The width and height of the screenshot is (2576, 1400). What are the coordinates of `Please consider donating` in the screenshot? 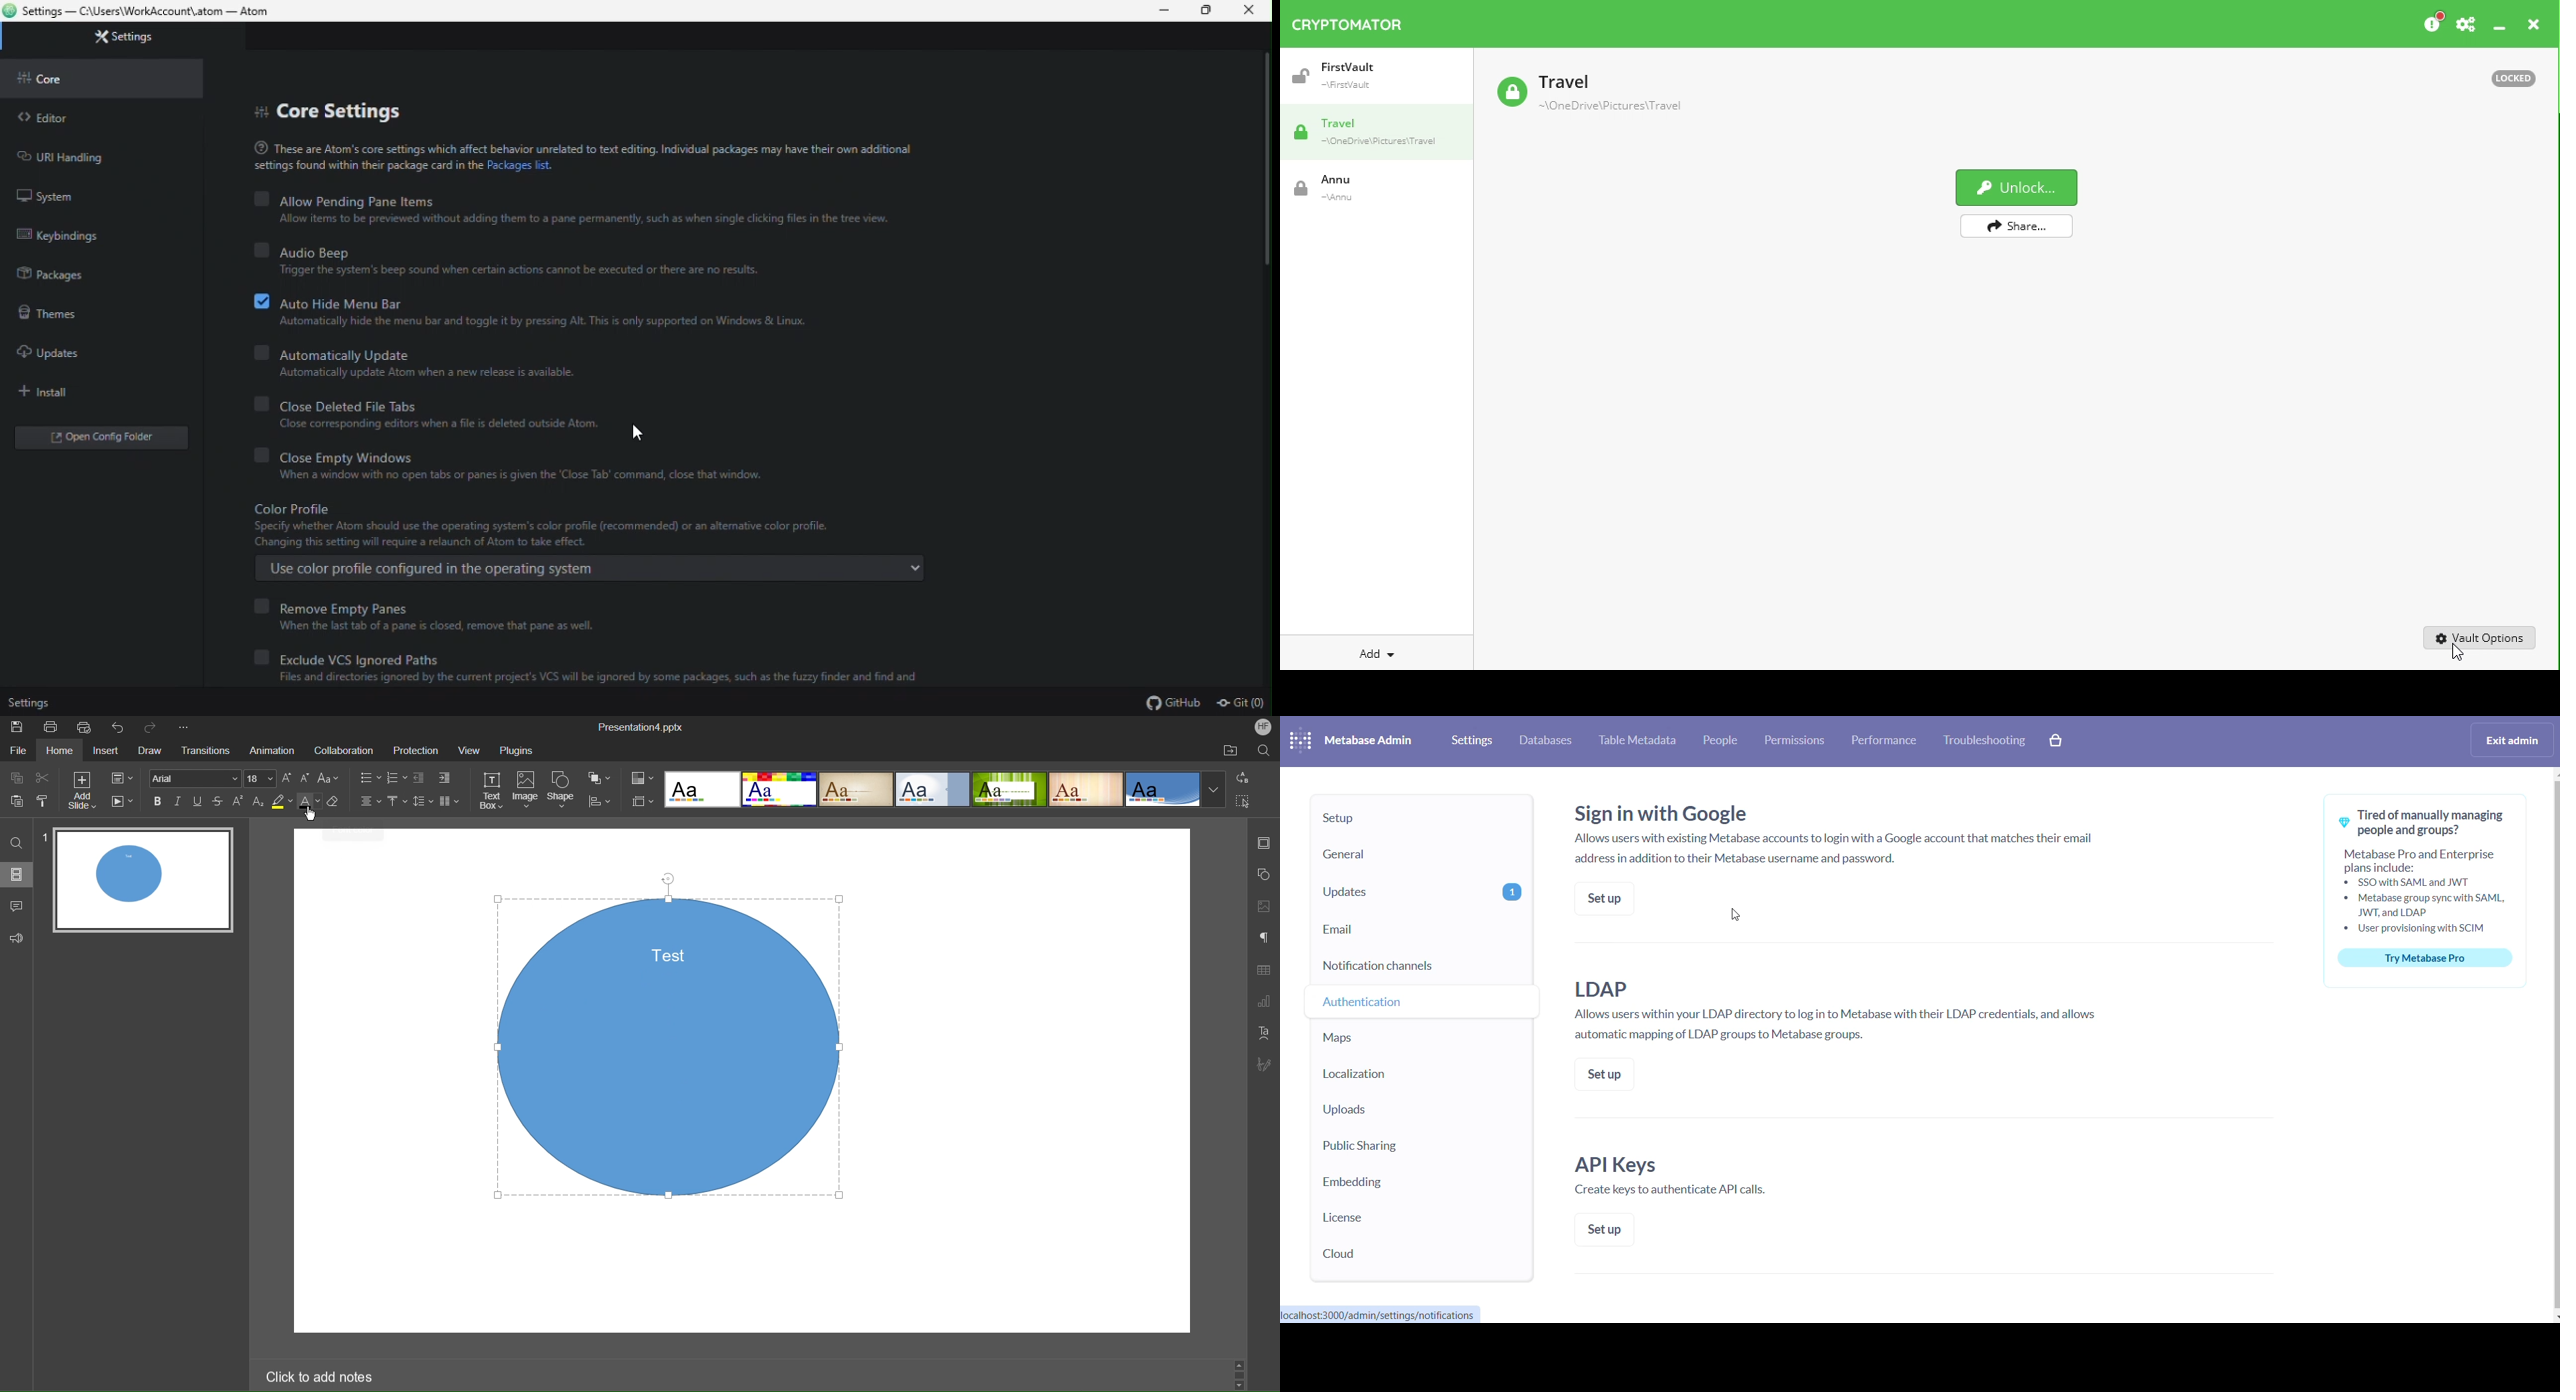 It's located at (2432, 23).